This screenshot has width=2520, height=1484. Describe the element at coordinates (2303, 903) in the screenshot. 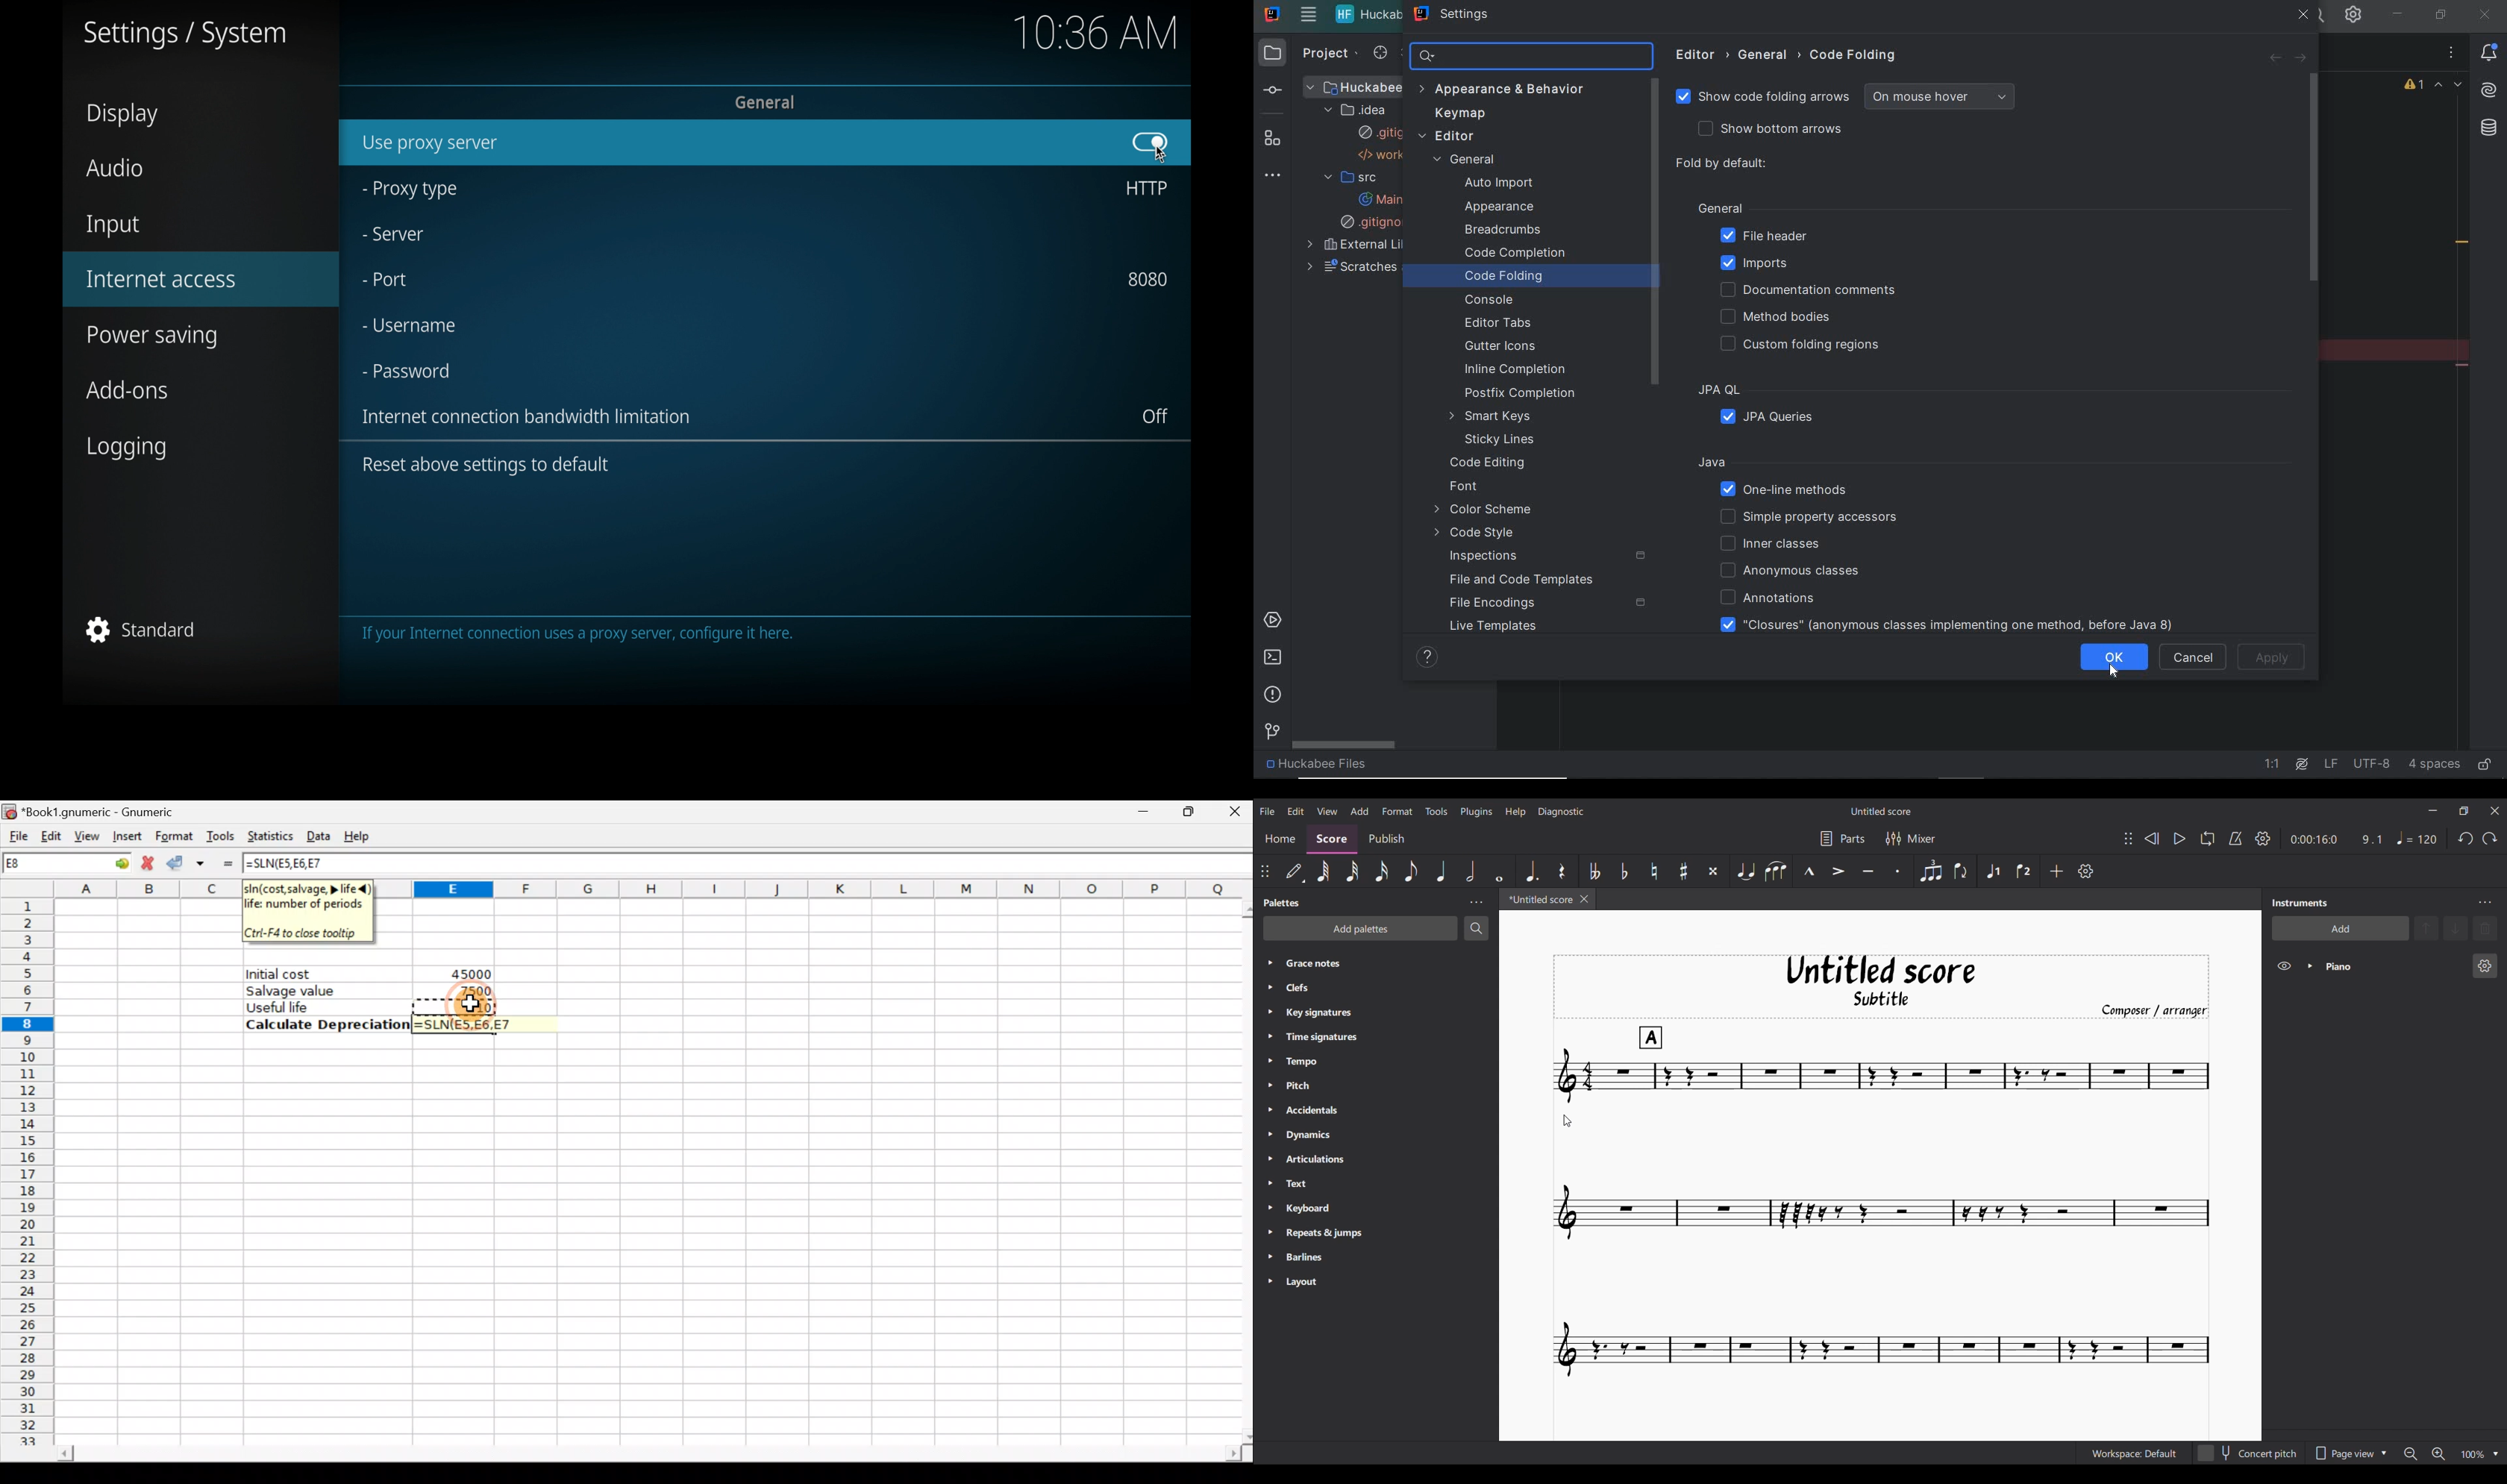

I see `Panel title` at that location.